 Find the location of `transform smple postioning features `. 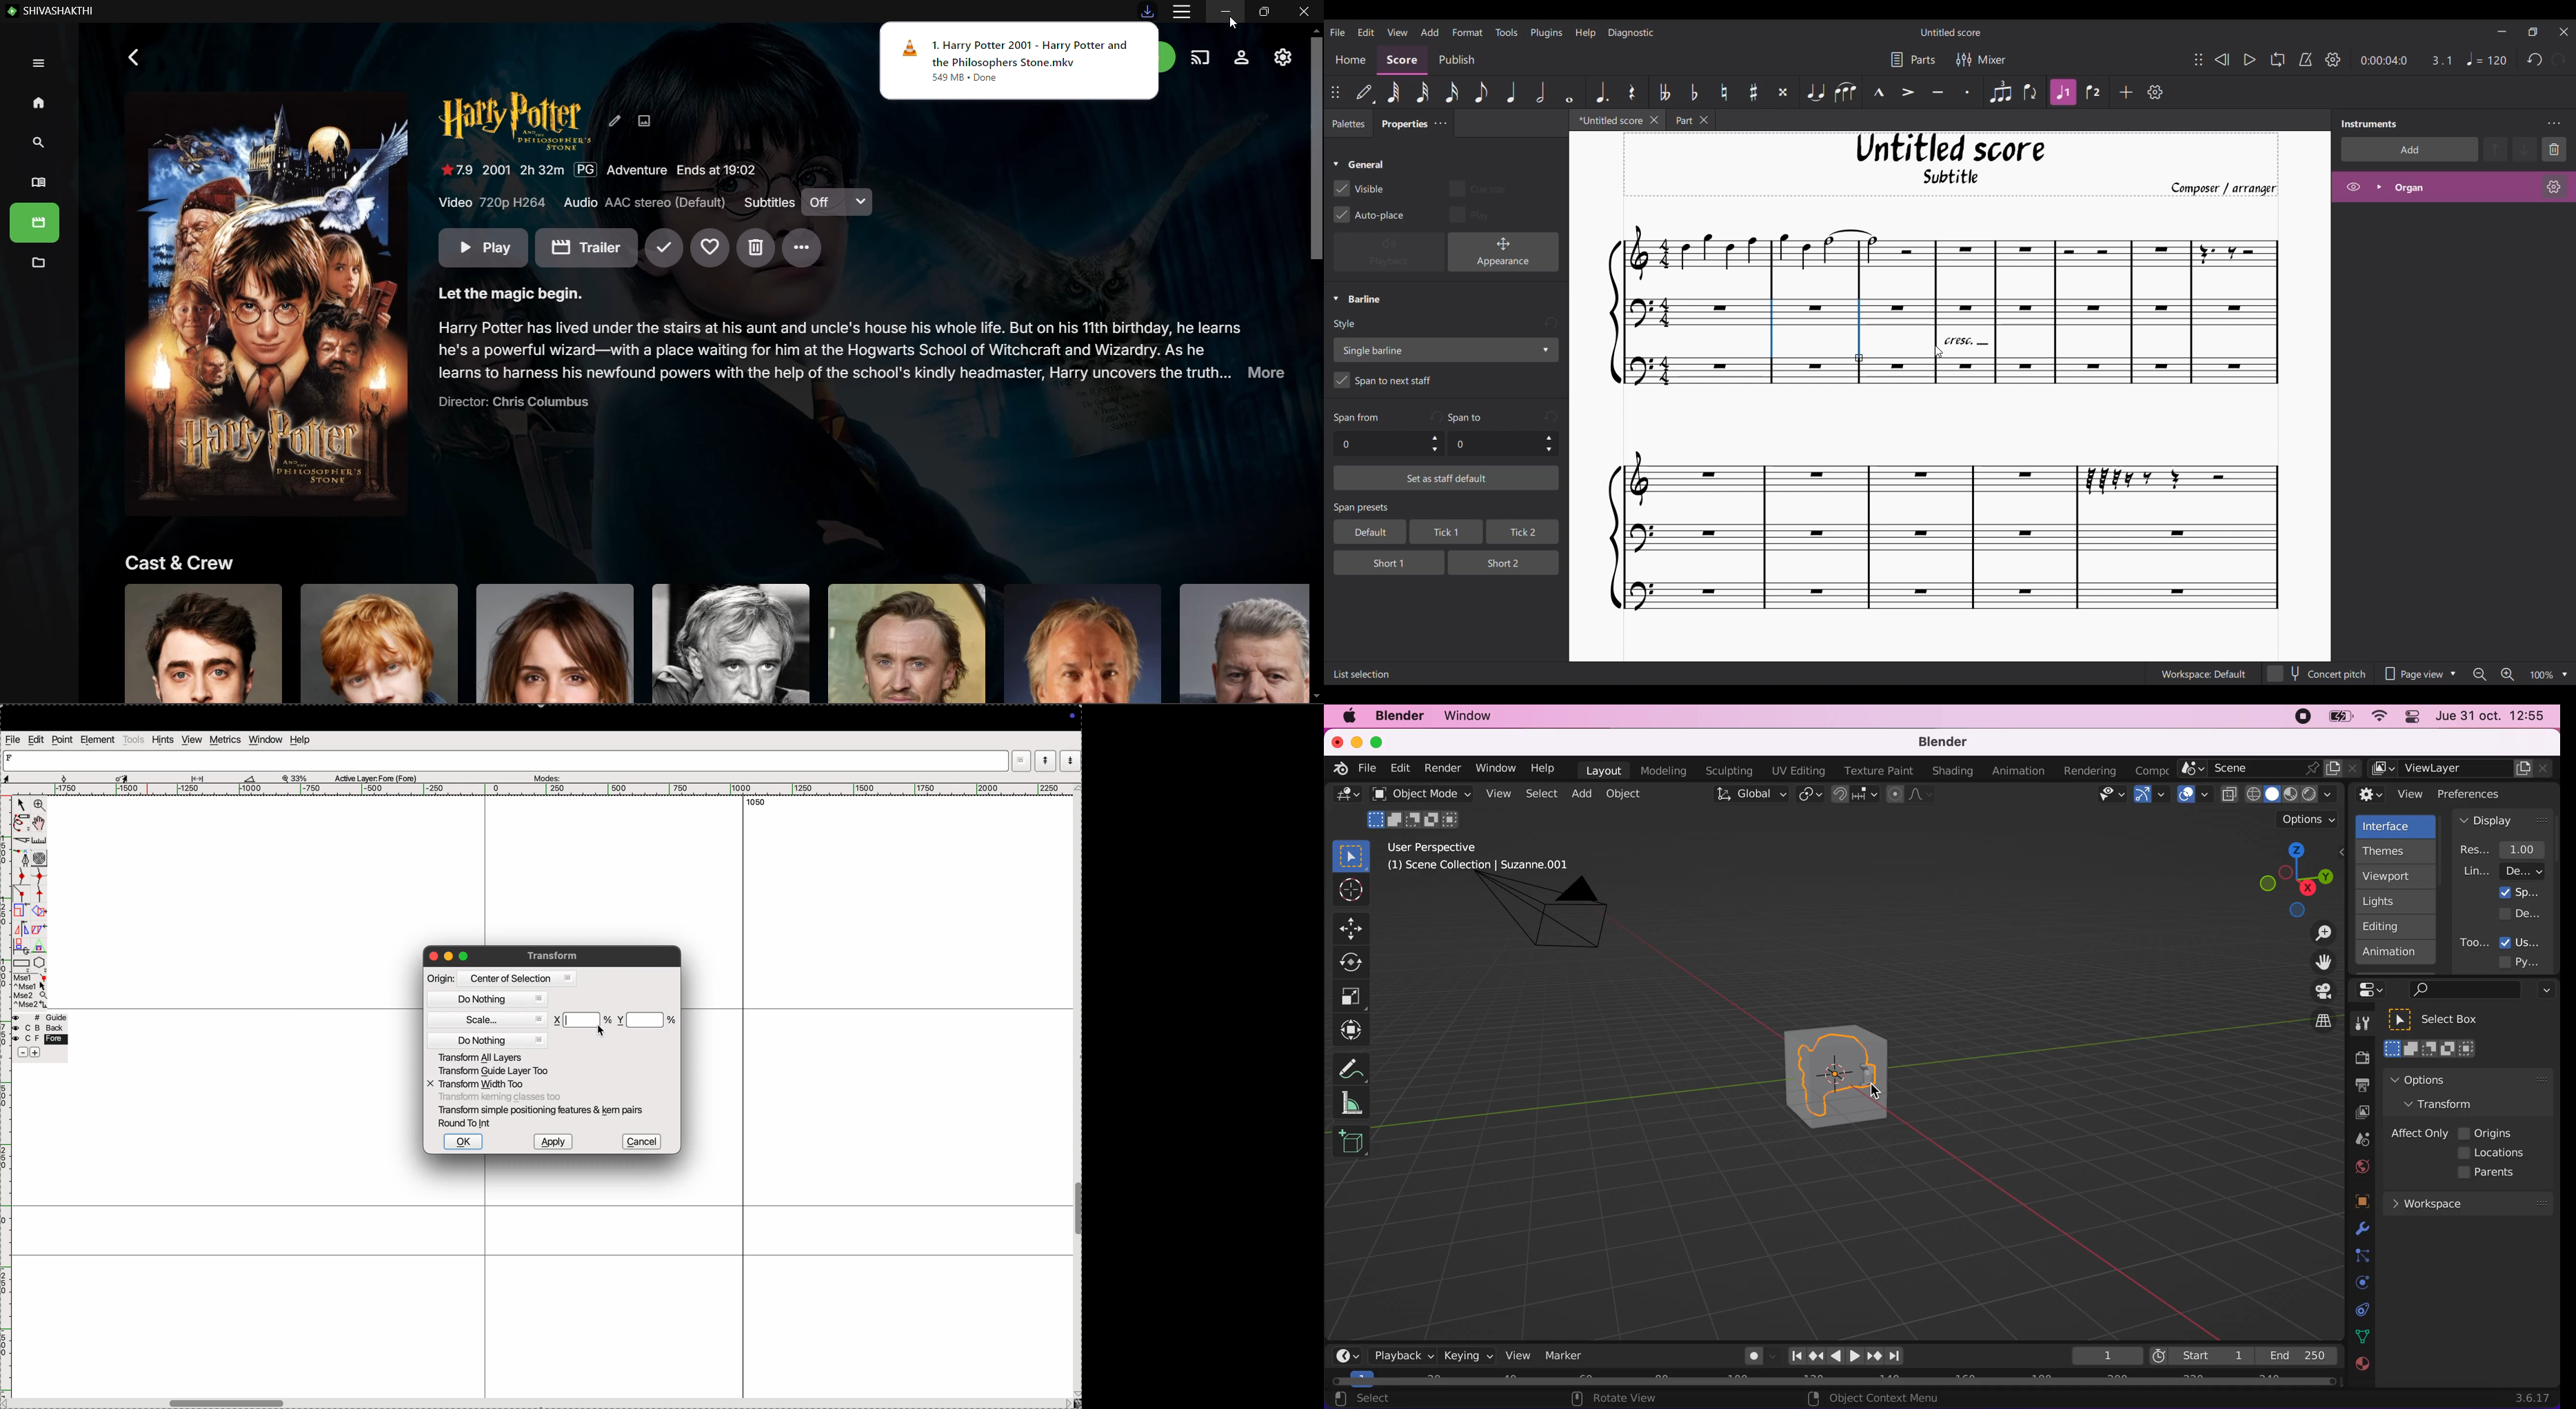

transform smple postioning features  is located at coordinates (543, 1110).